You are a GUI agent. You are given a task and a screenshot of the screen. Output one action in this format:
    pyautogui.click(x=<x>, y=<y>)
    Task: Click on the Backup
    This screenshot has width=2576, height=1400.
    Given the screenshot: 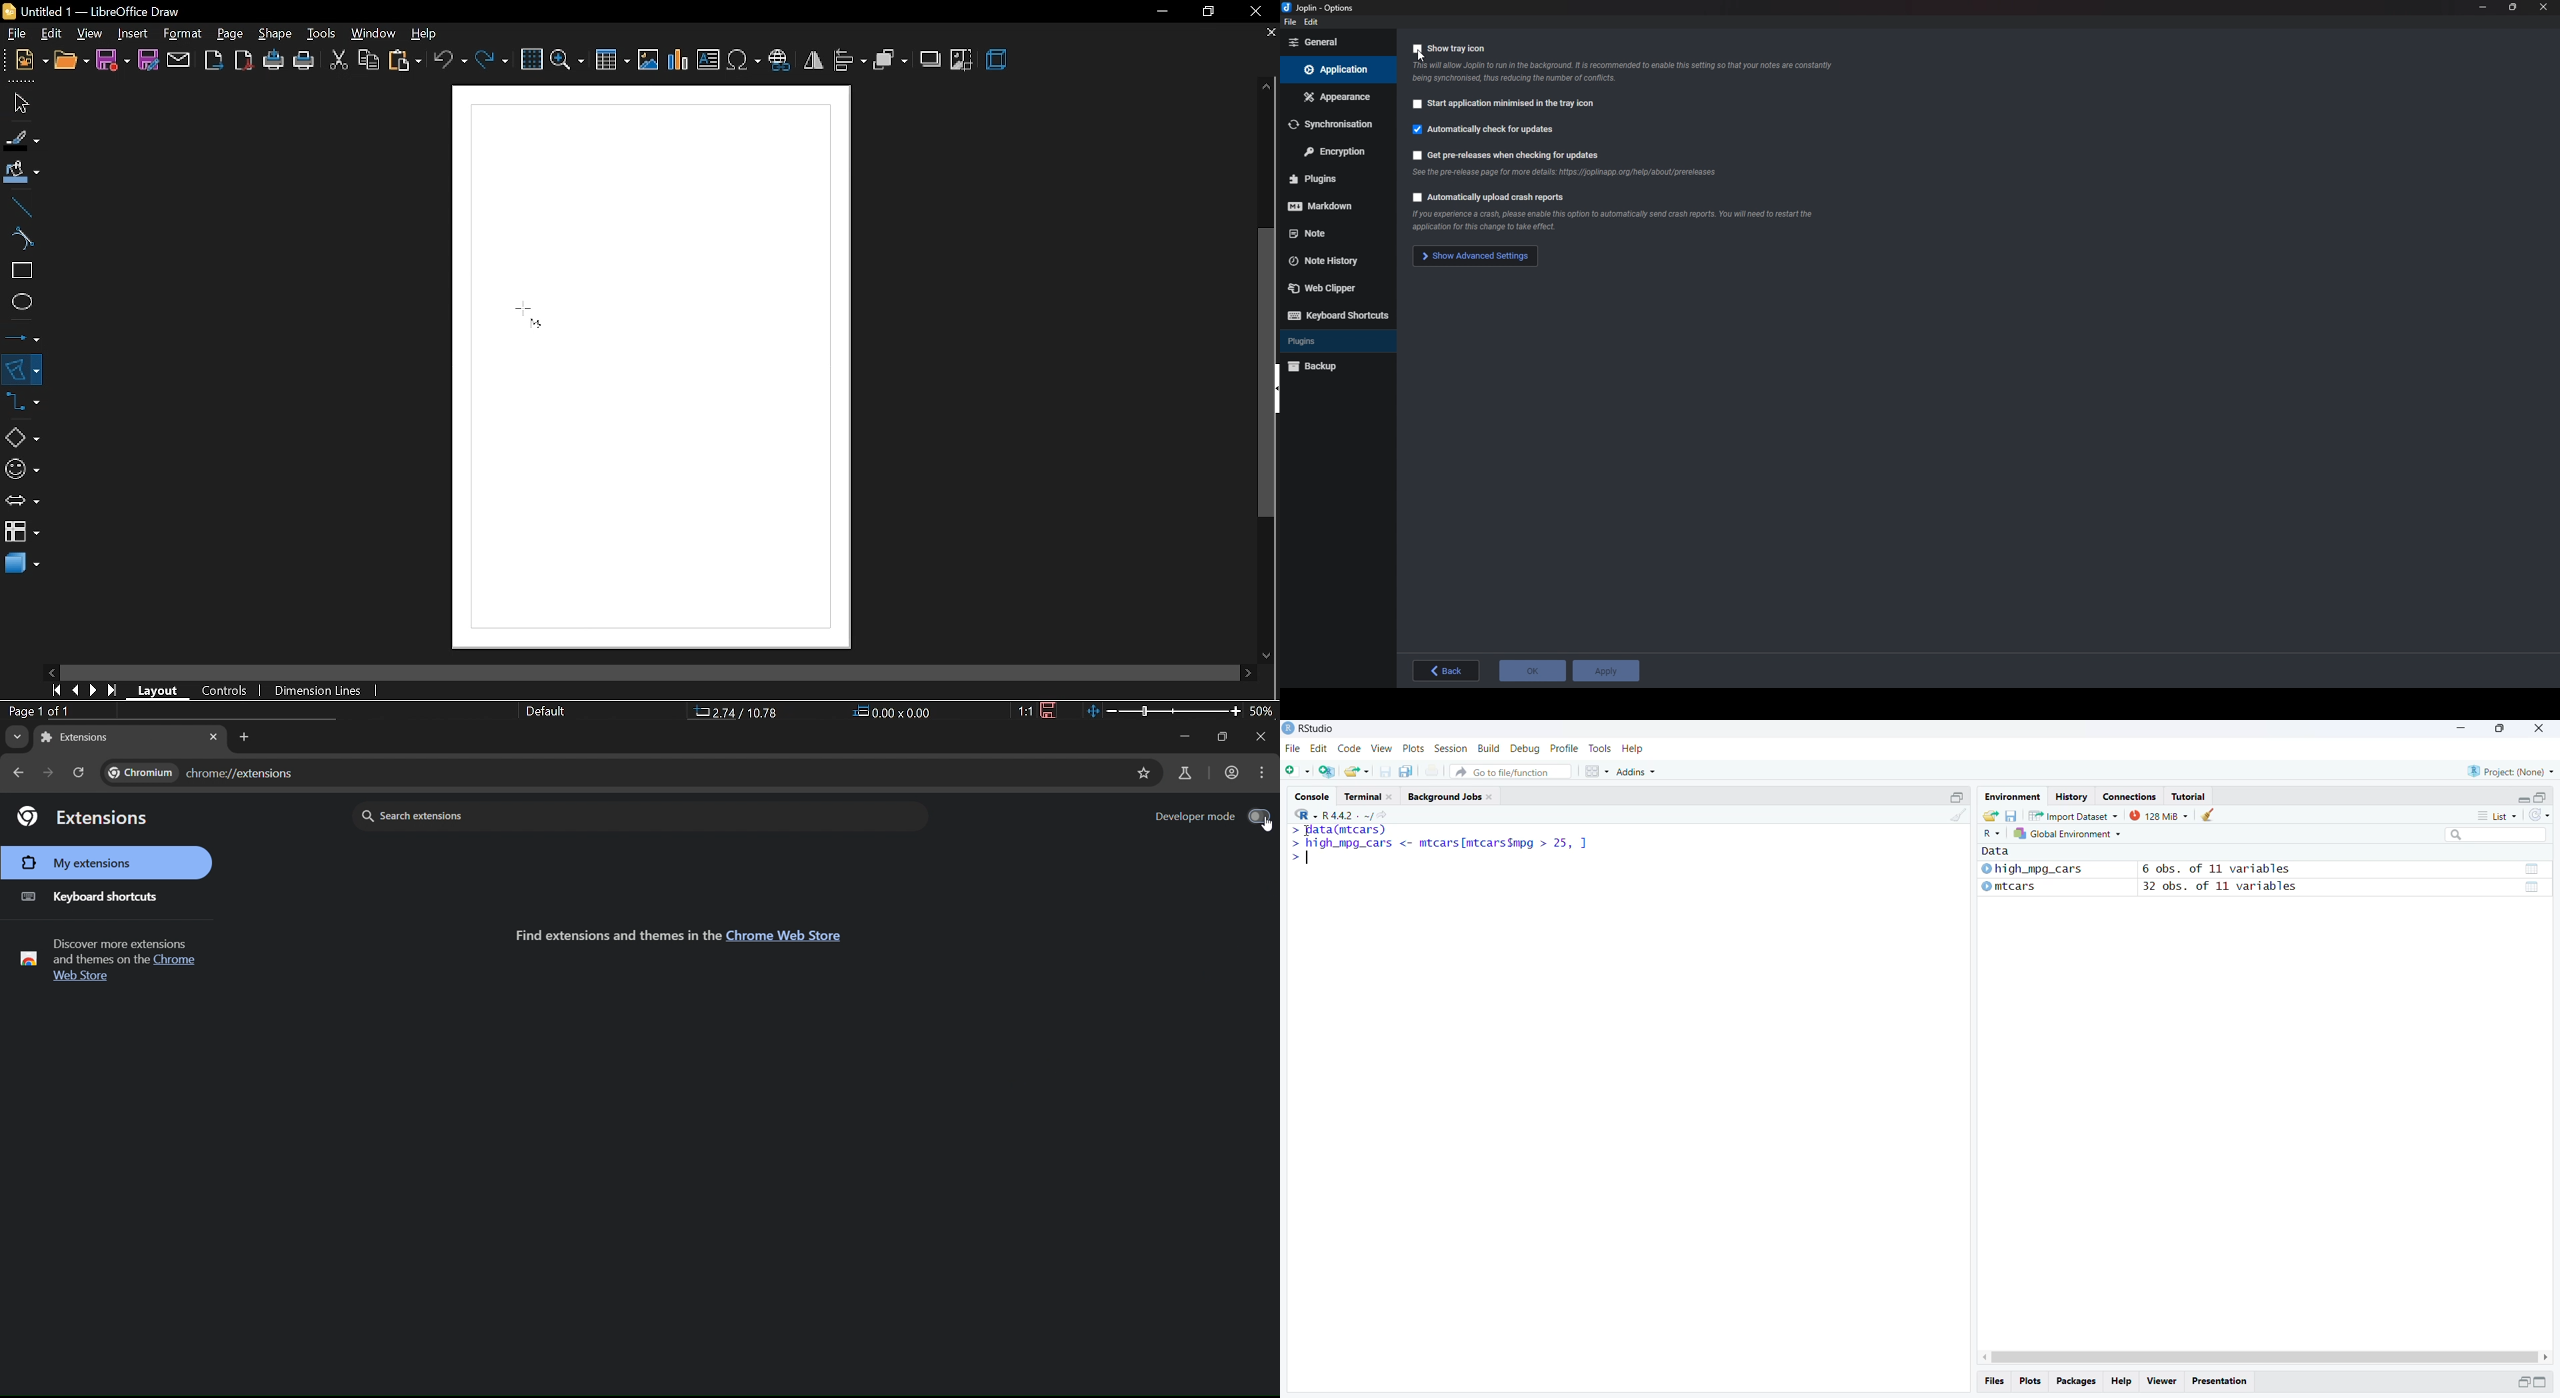 What is the action you would take?
    pyautogui.click(x=1325, y=367)
    